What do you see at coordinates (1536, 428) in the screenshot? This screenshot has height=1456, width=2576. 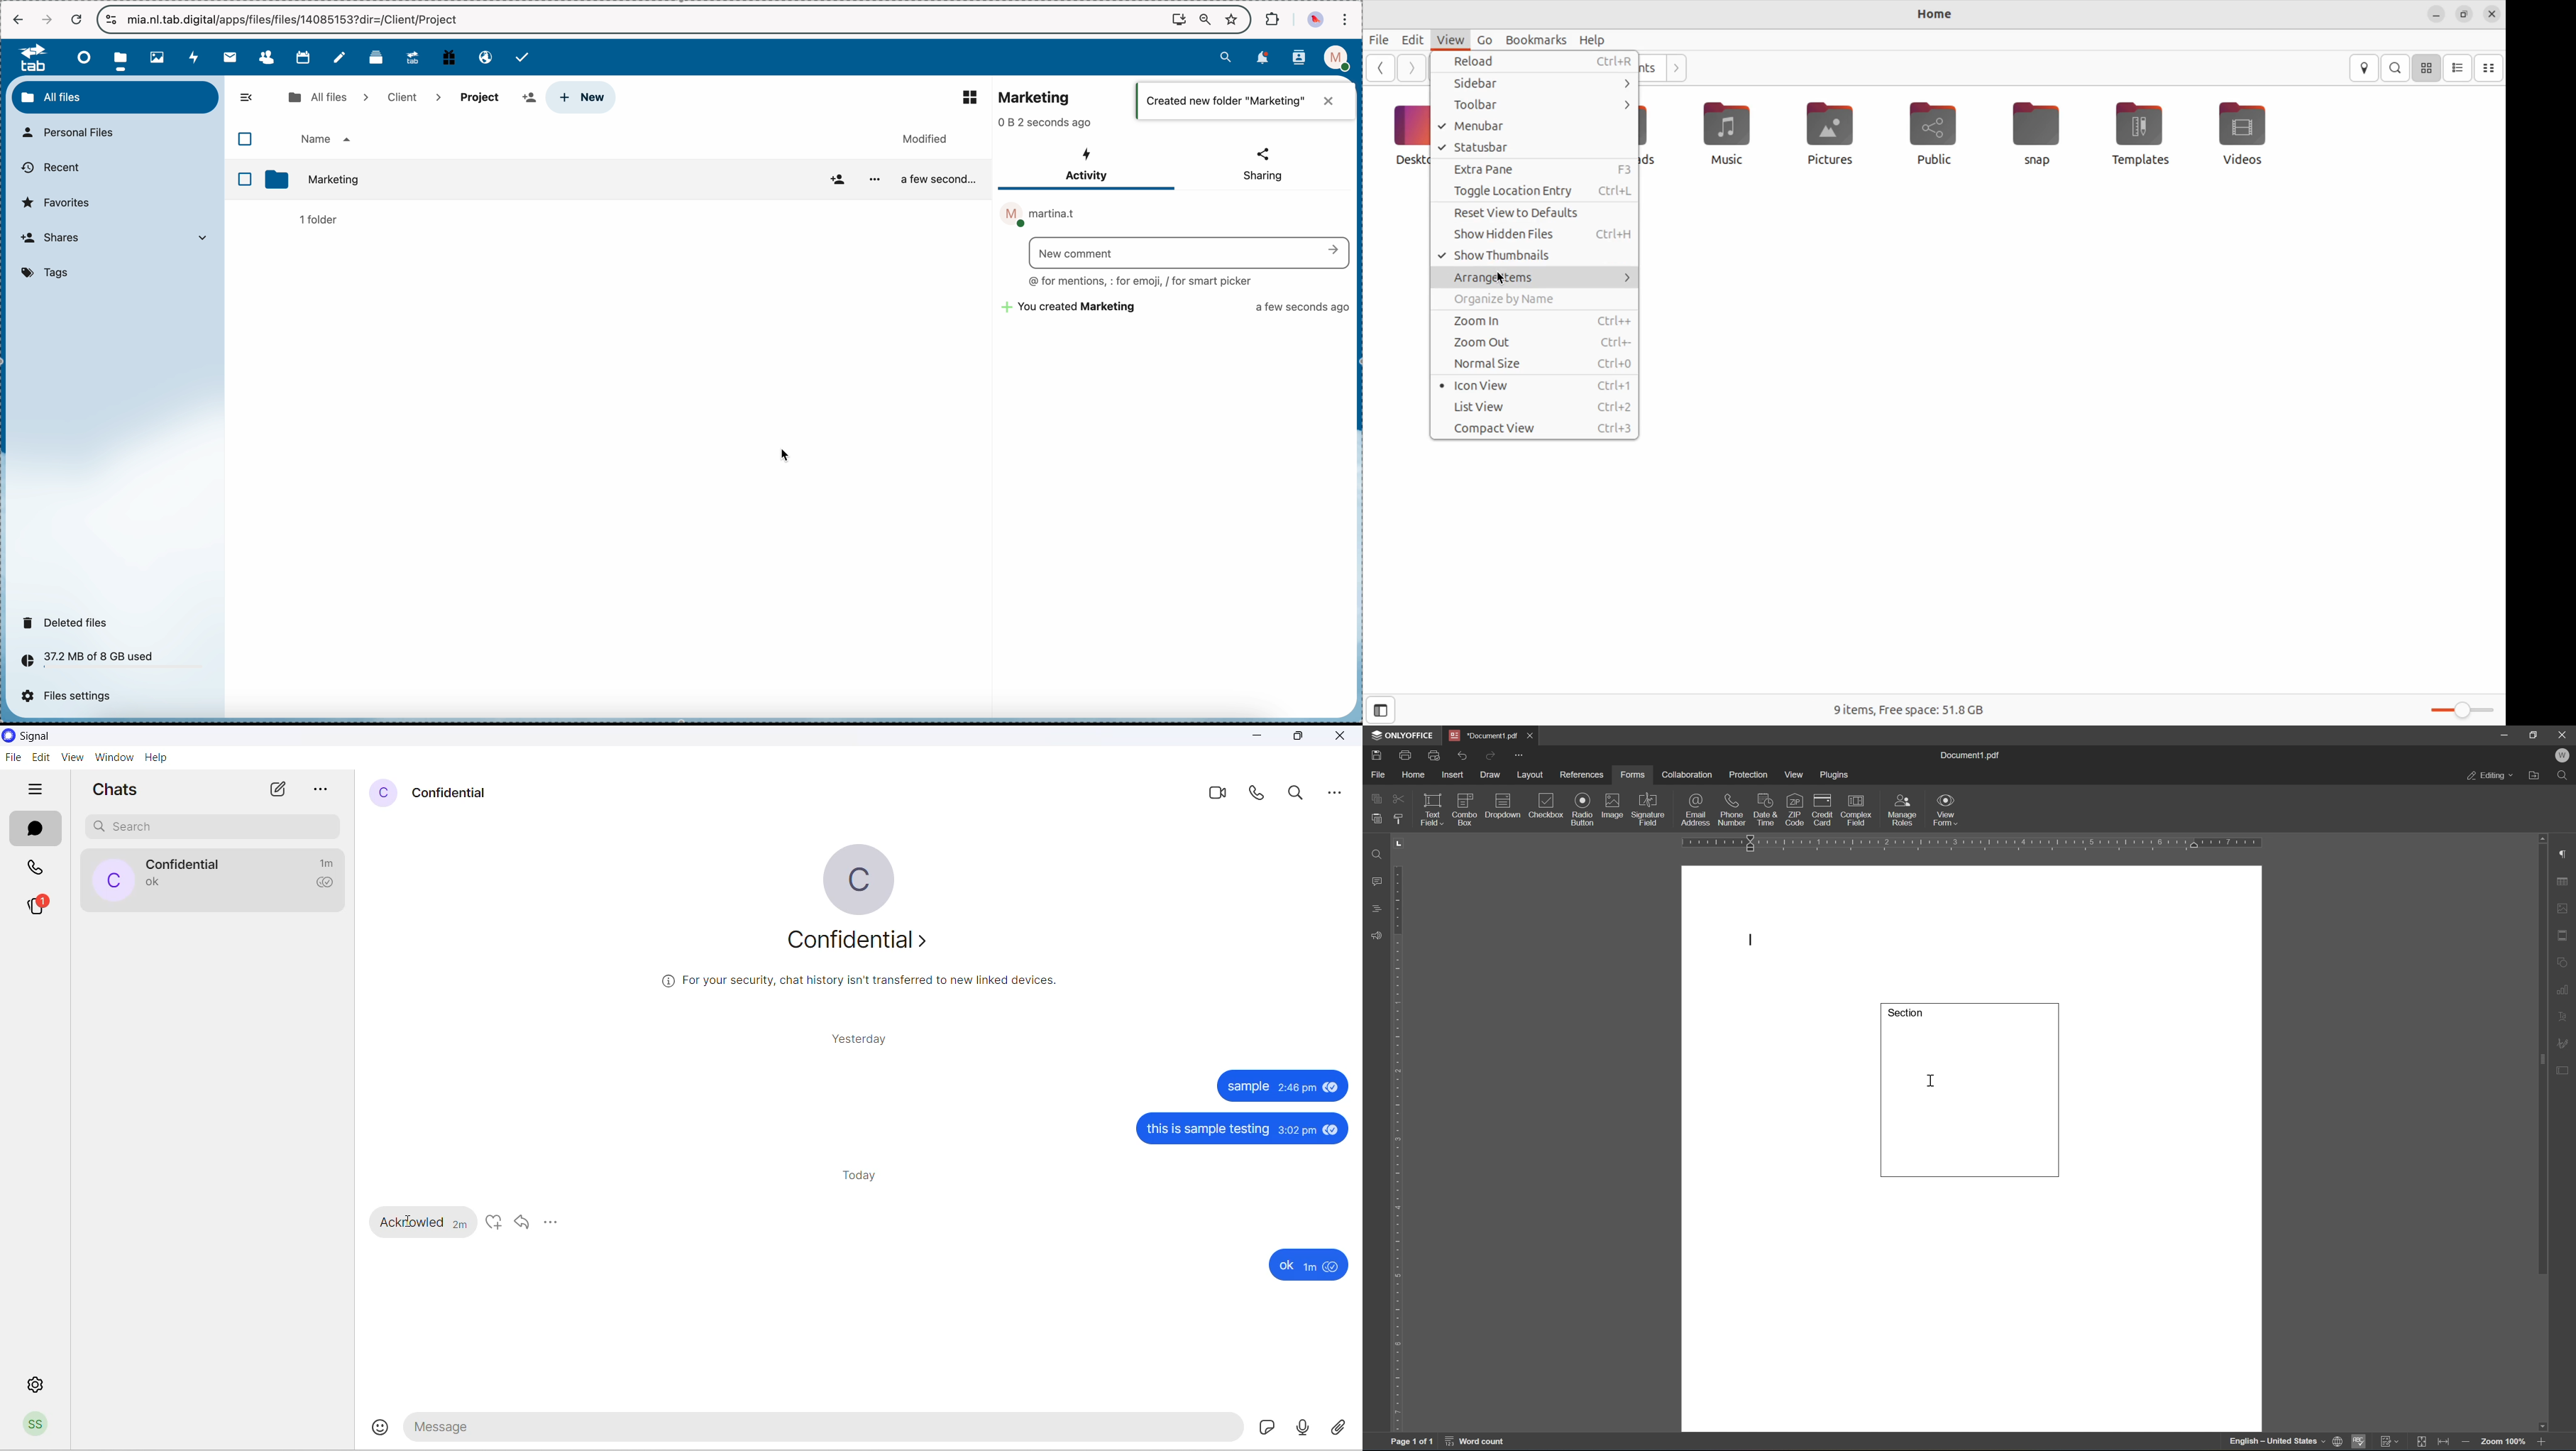 I see `compact view` at bounding box center [1536, 428].